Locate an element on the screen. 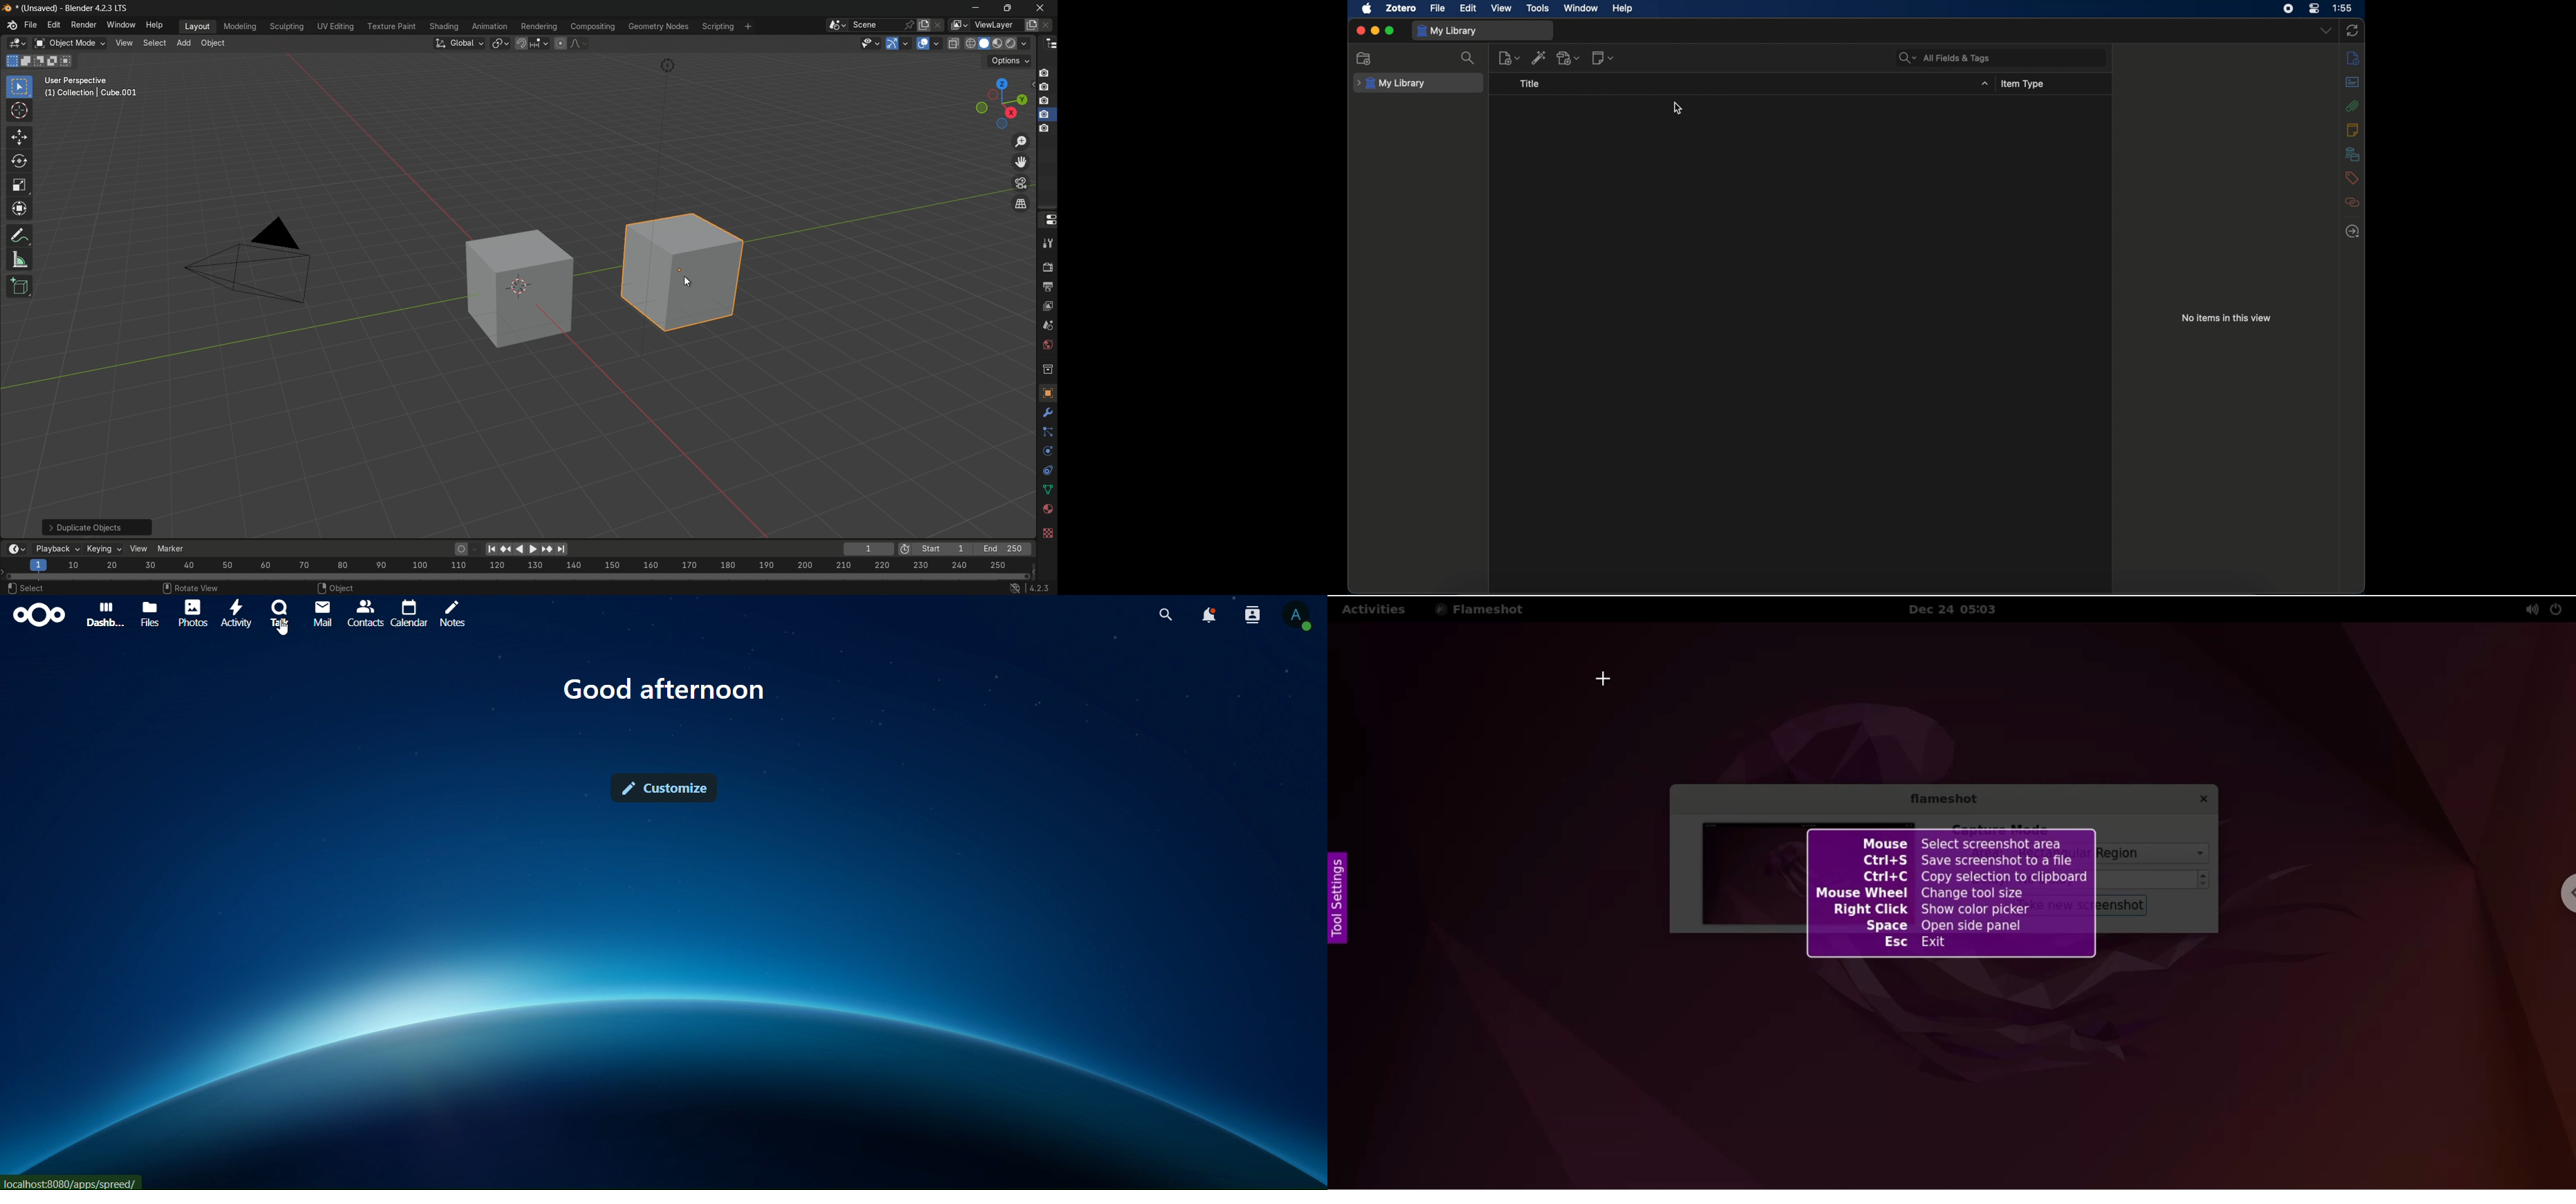 This screenshot has width=2576, height=1204. shading menu is located at coordinates (443, 27).